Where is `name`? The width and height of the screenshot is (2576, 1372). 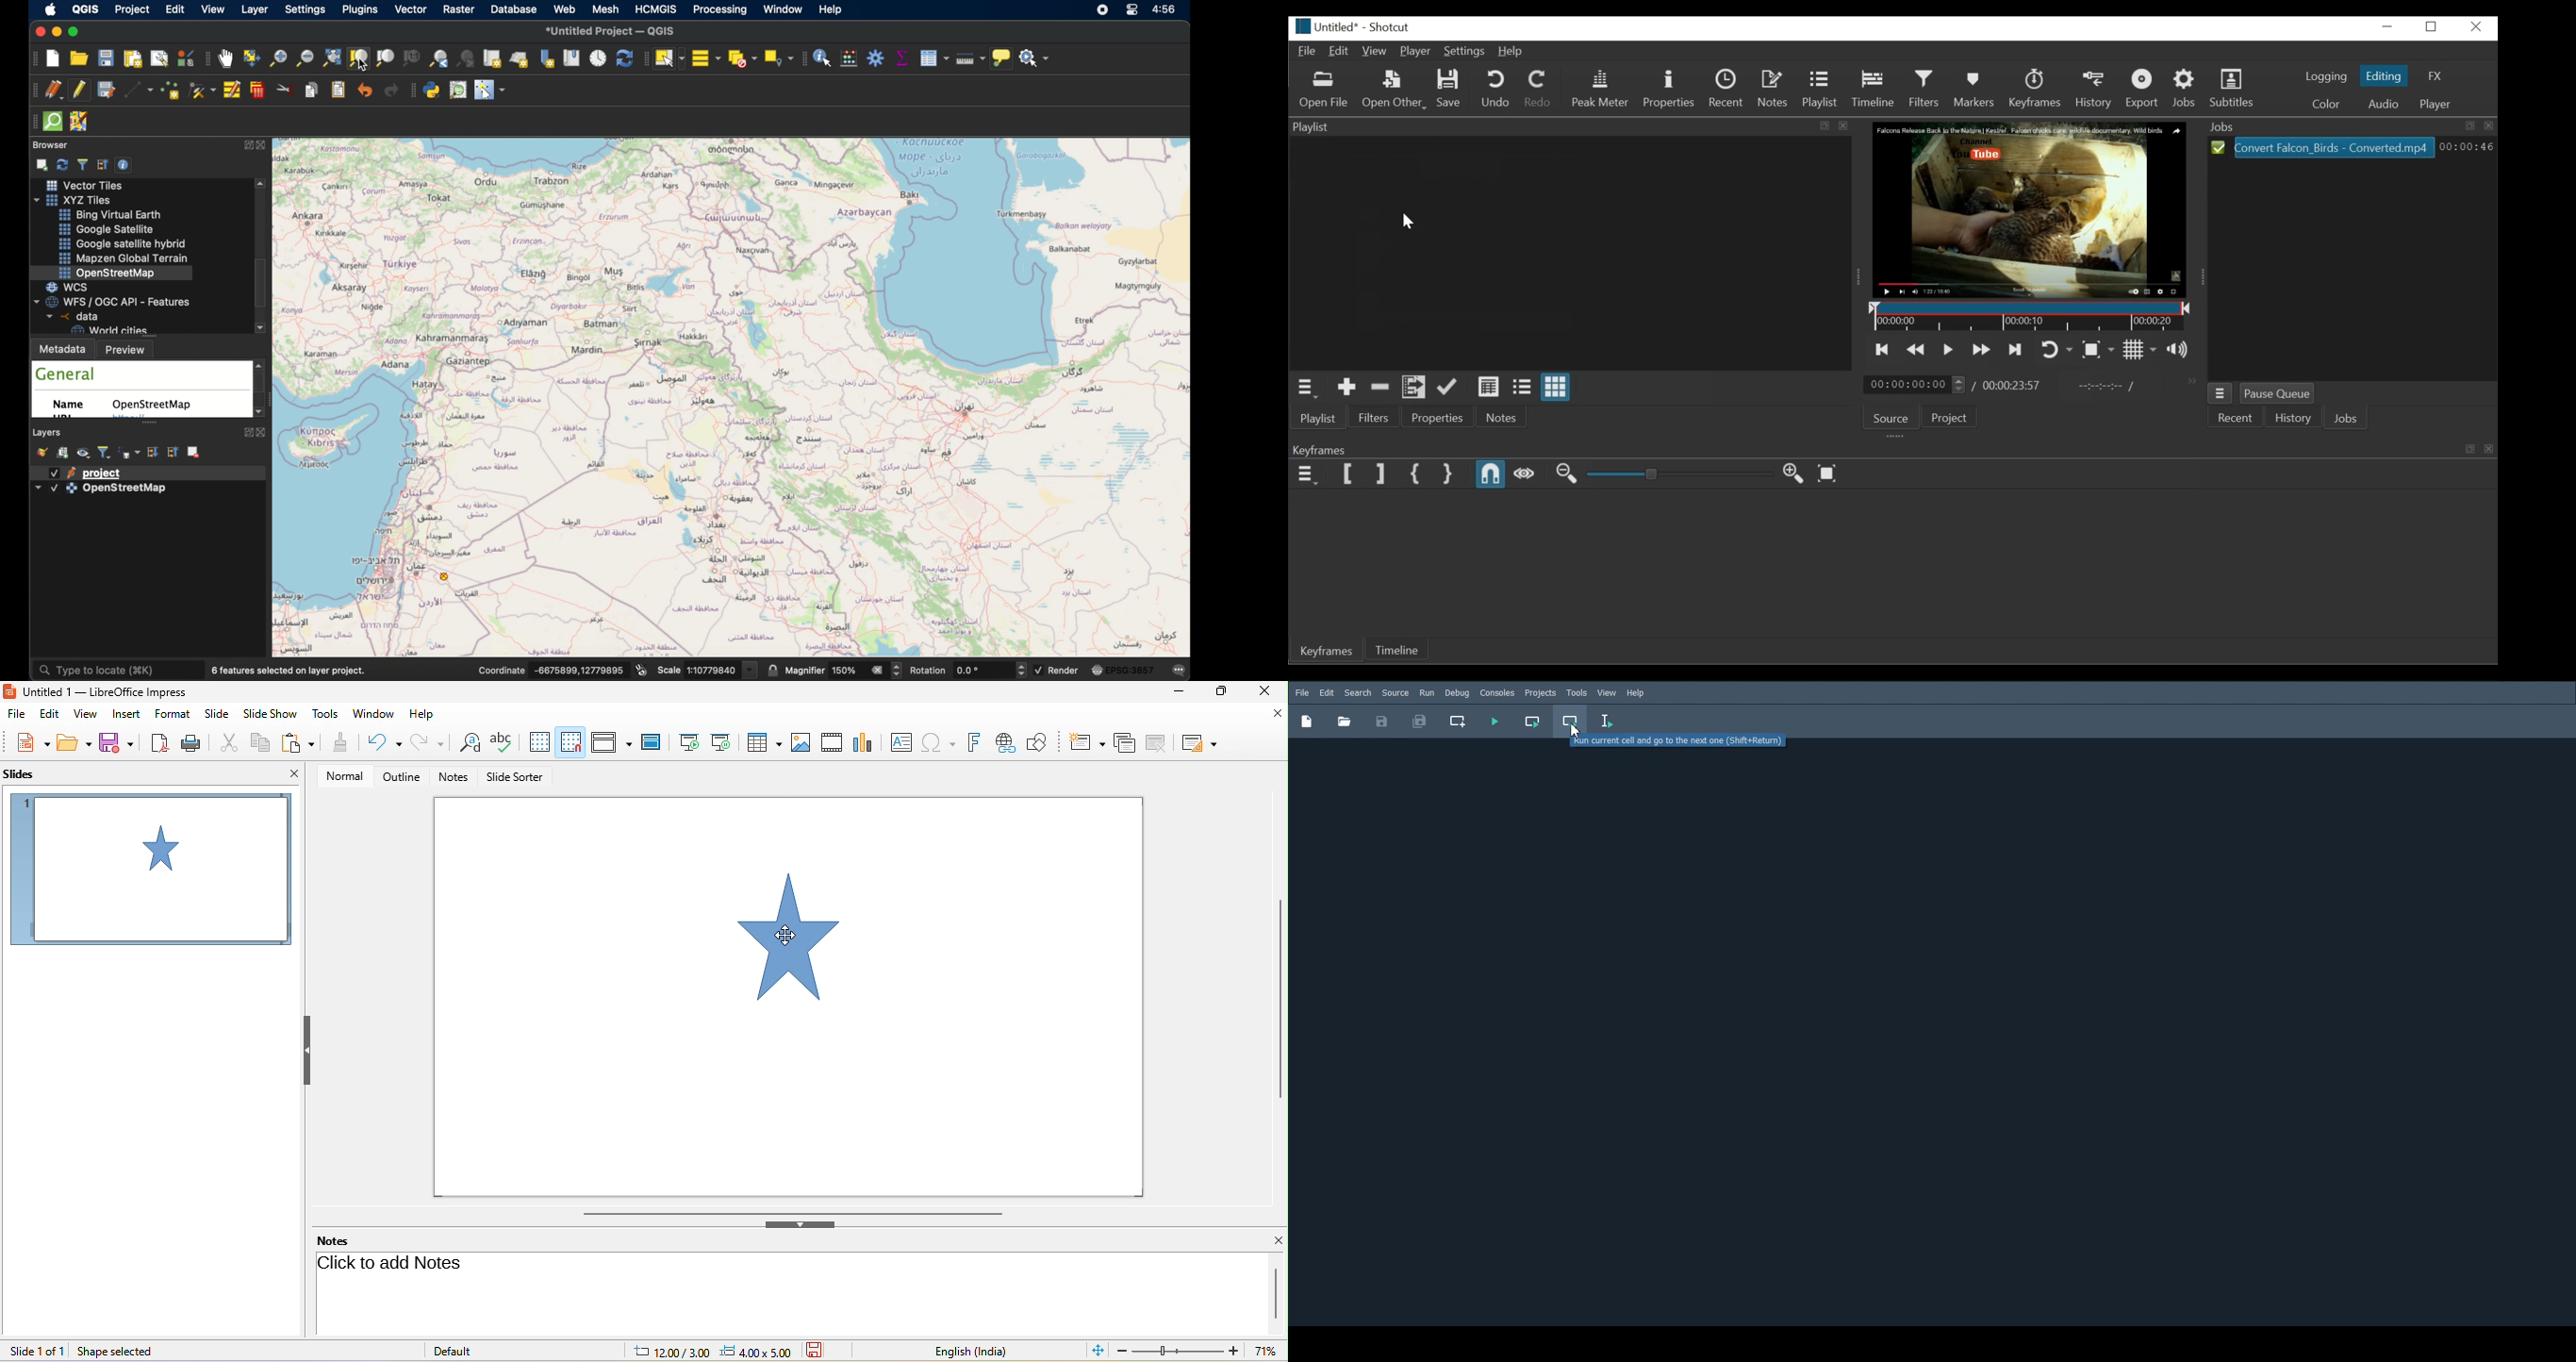
name is located at coordinates (72, 407).